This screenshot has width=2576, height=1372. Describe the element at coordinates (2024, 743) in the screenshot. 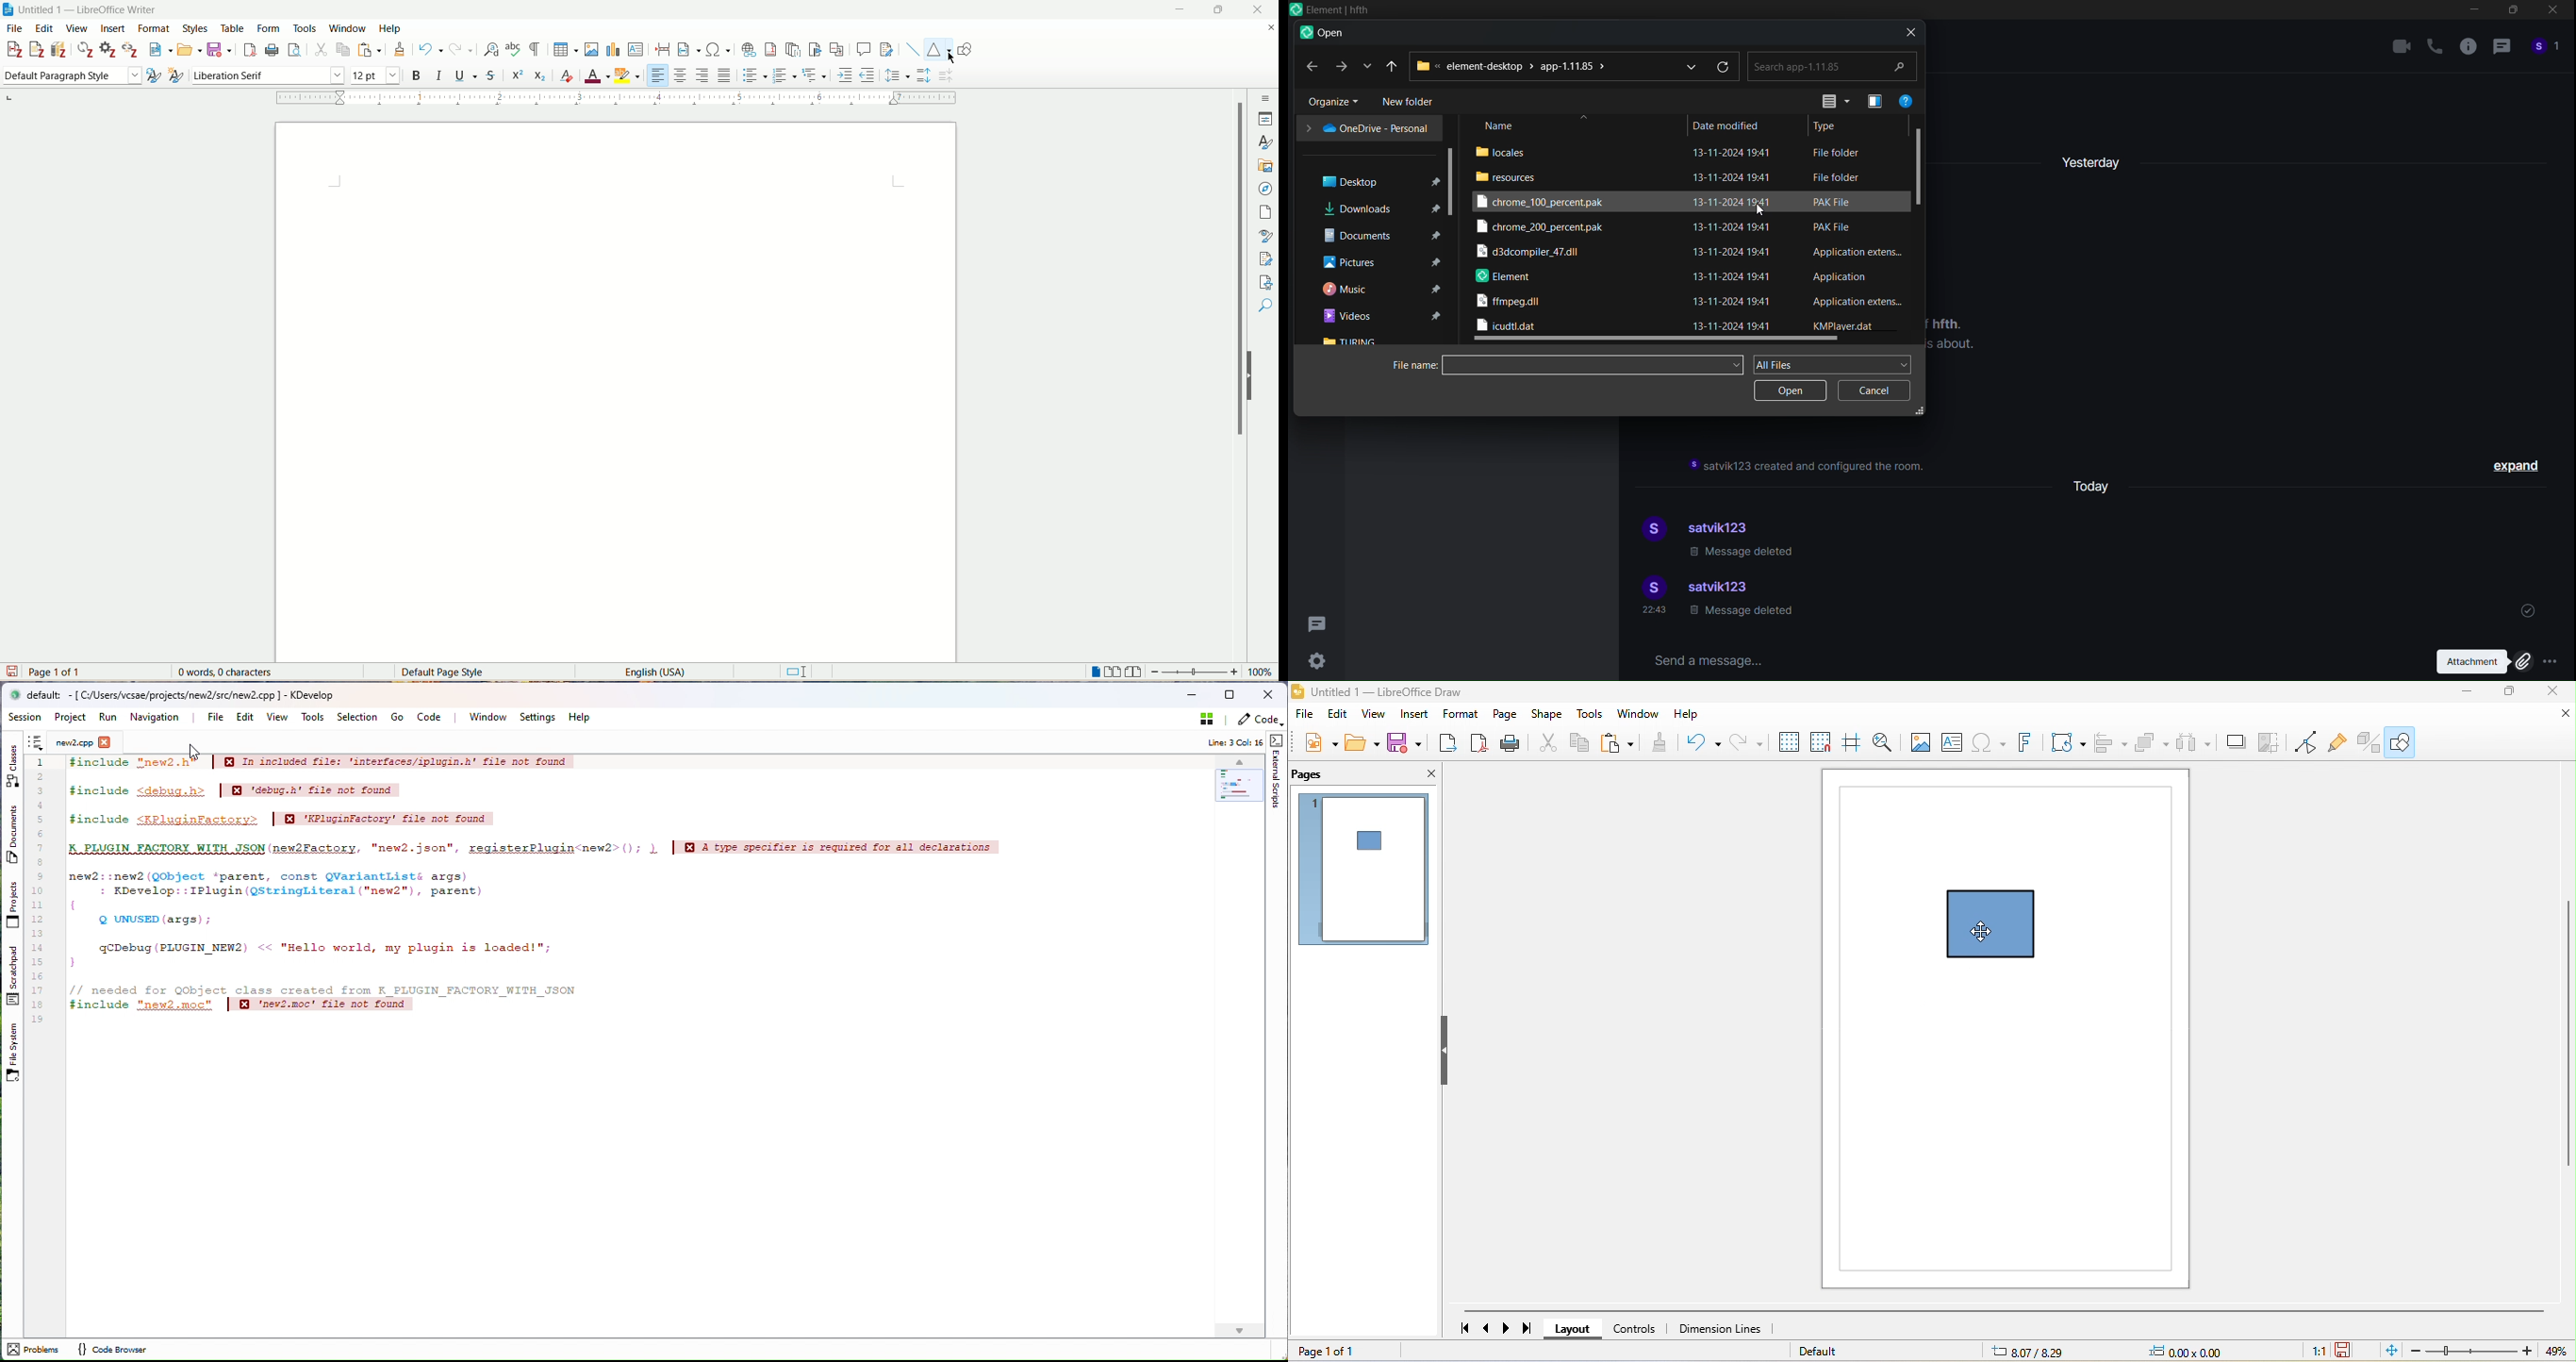

I see `fontwork text` at that location.